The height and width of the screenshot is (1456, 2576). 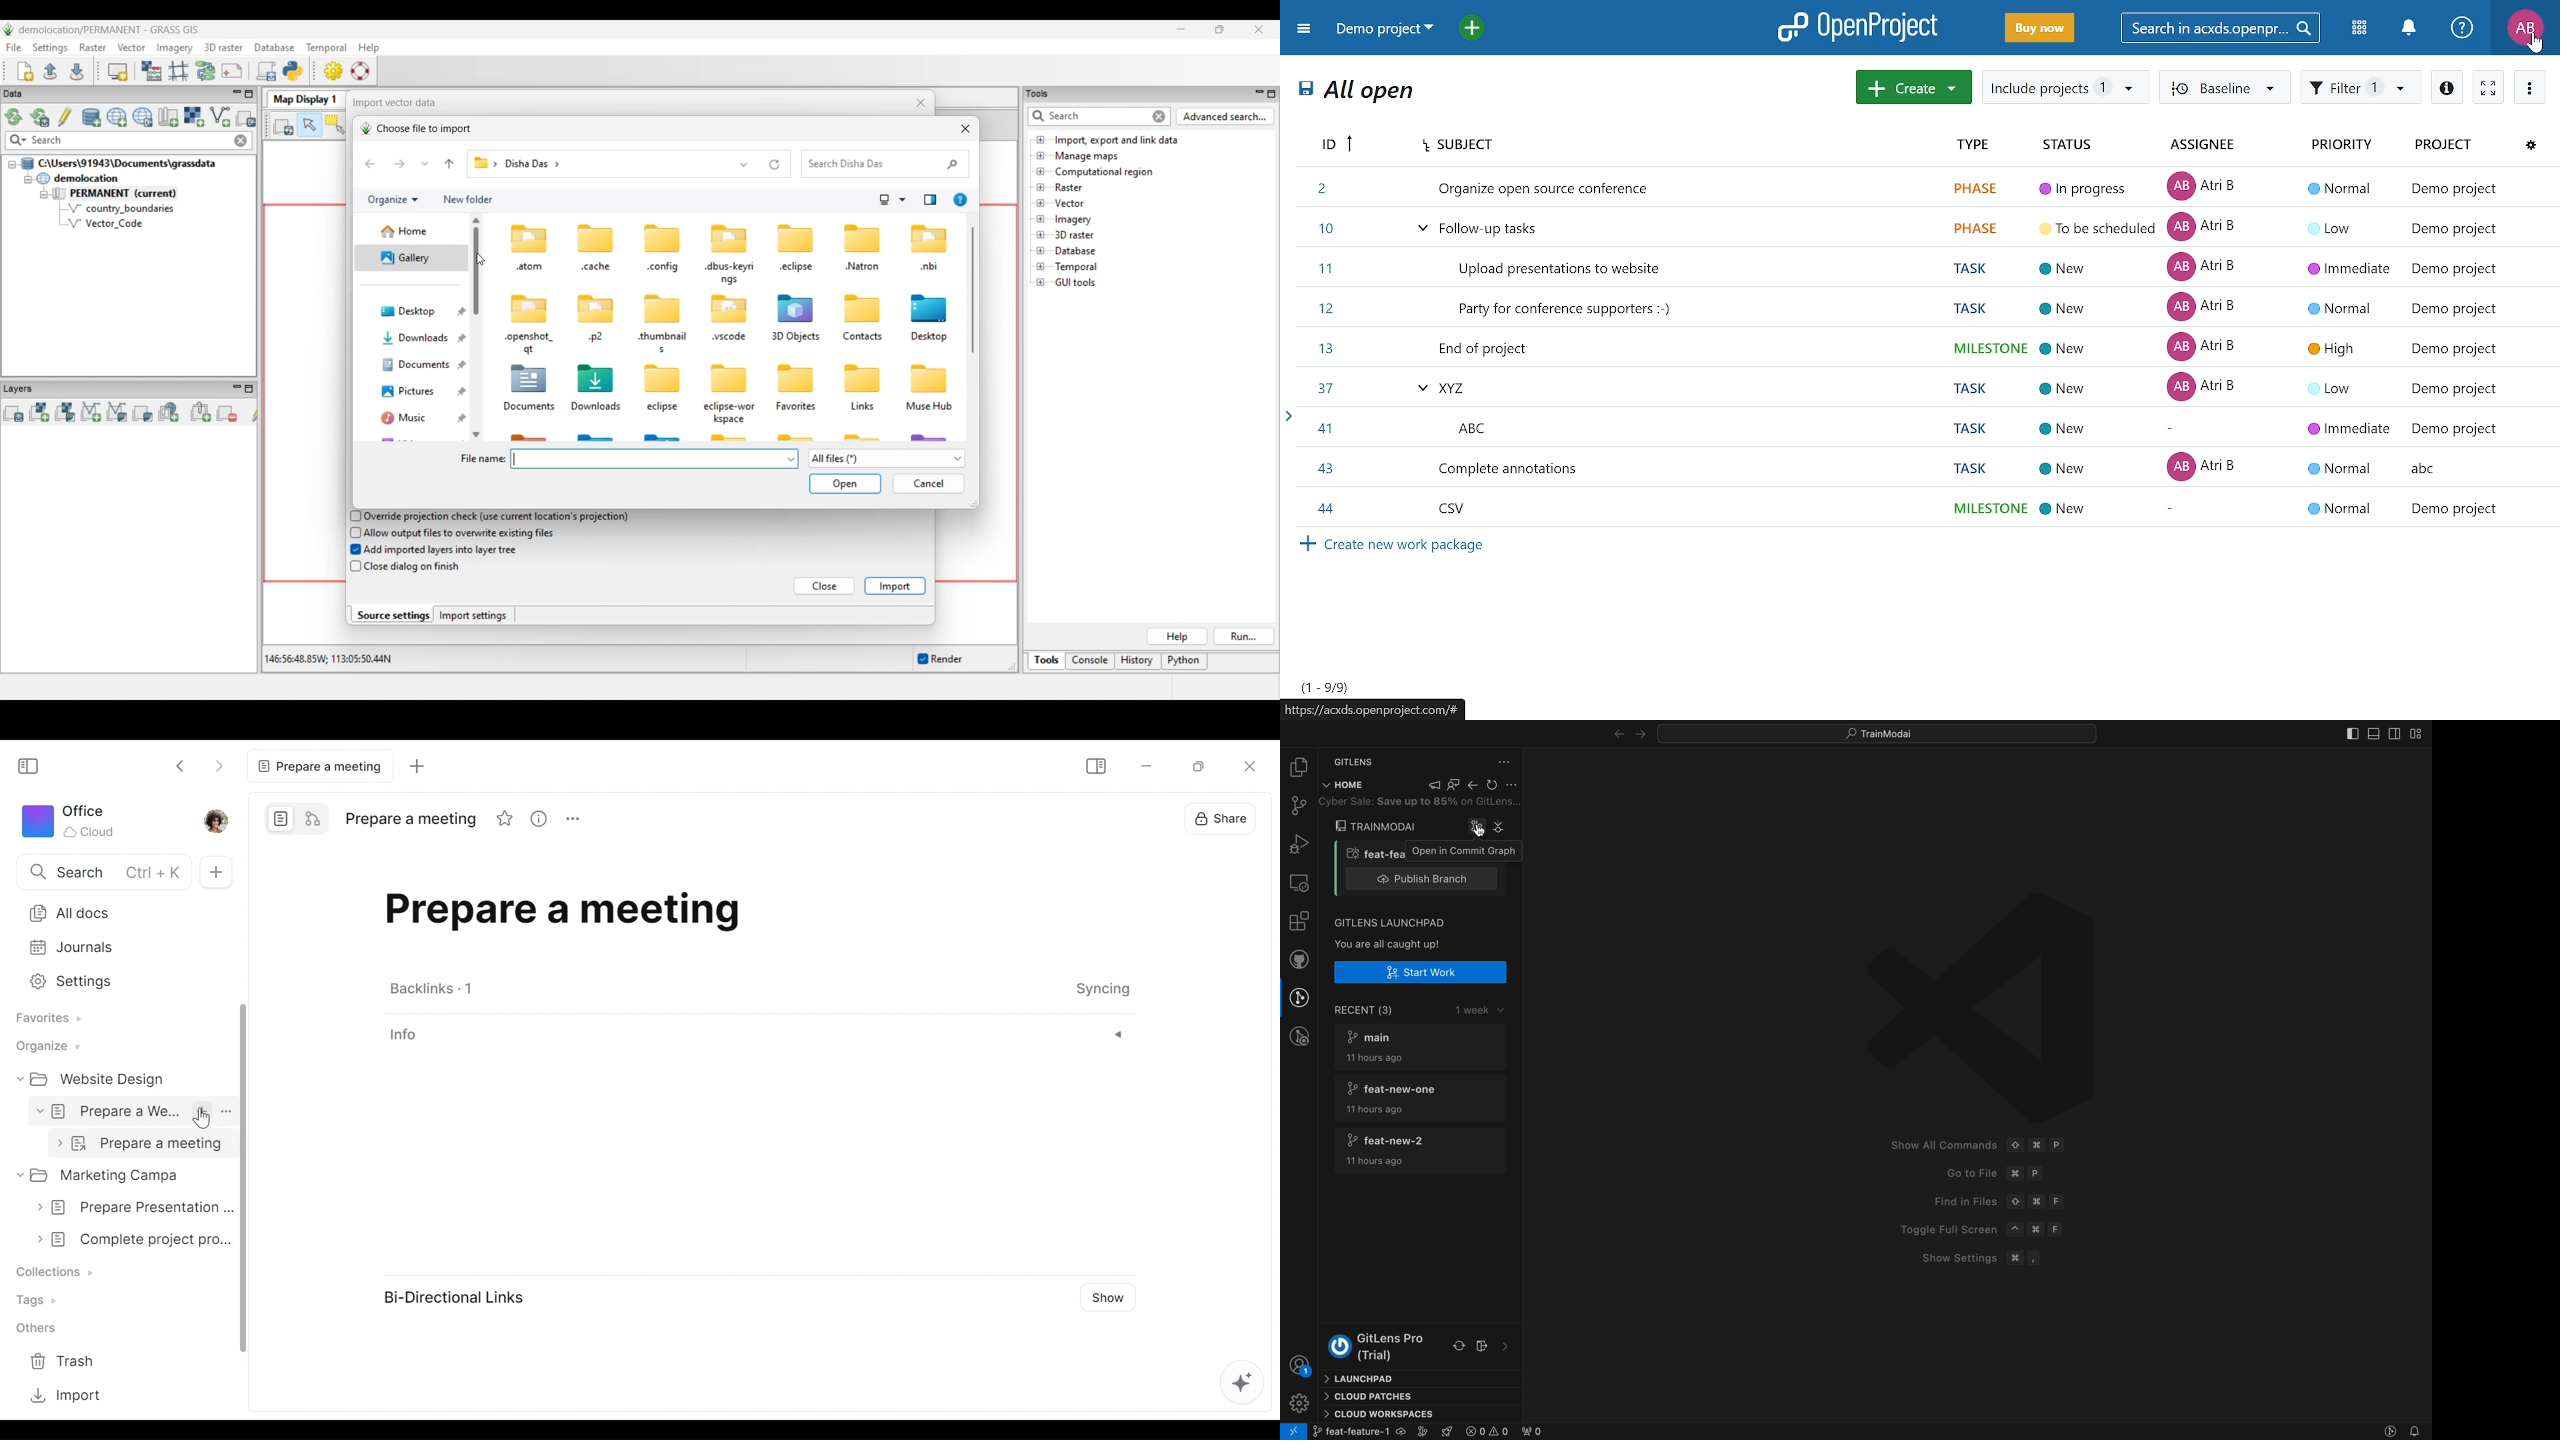 What do you see at coordinates (1922, 426) in the screenshot?
I see `task titled "ABC"` at bounding box center [1922, 426].